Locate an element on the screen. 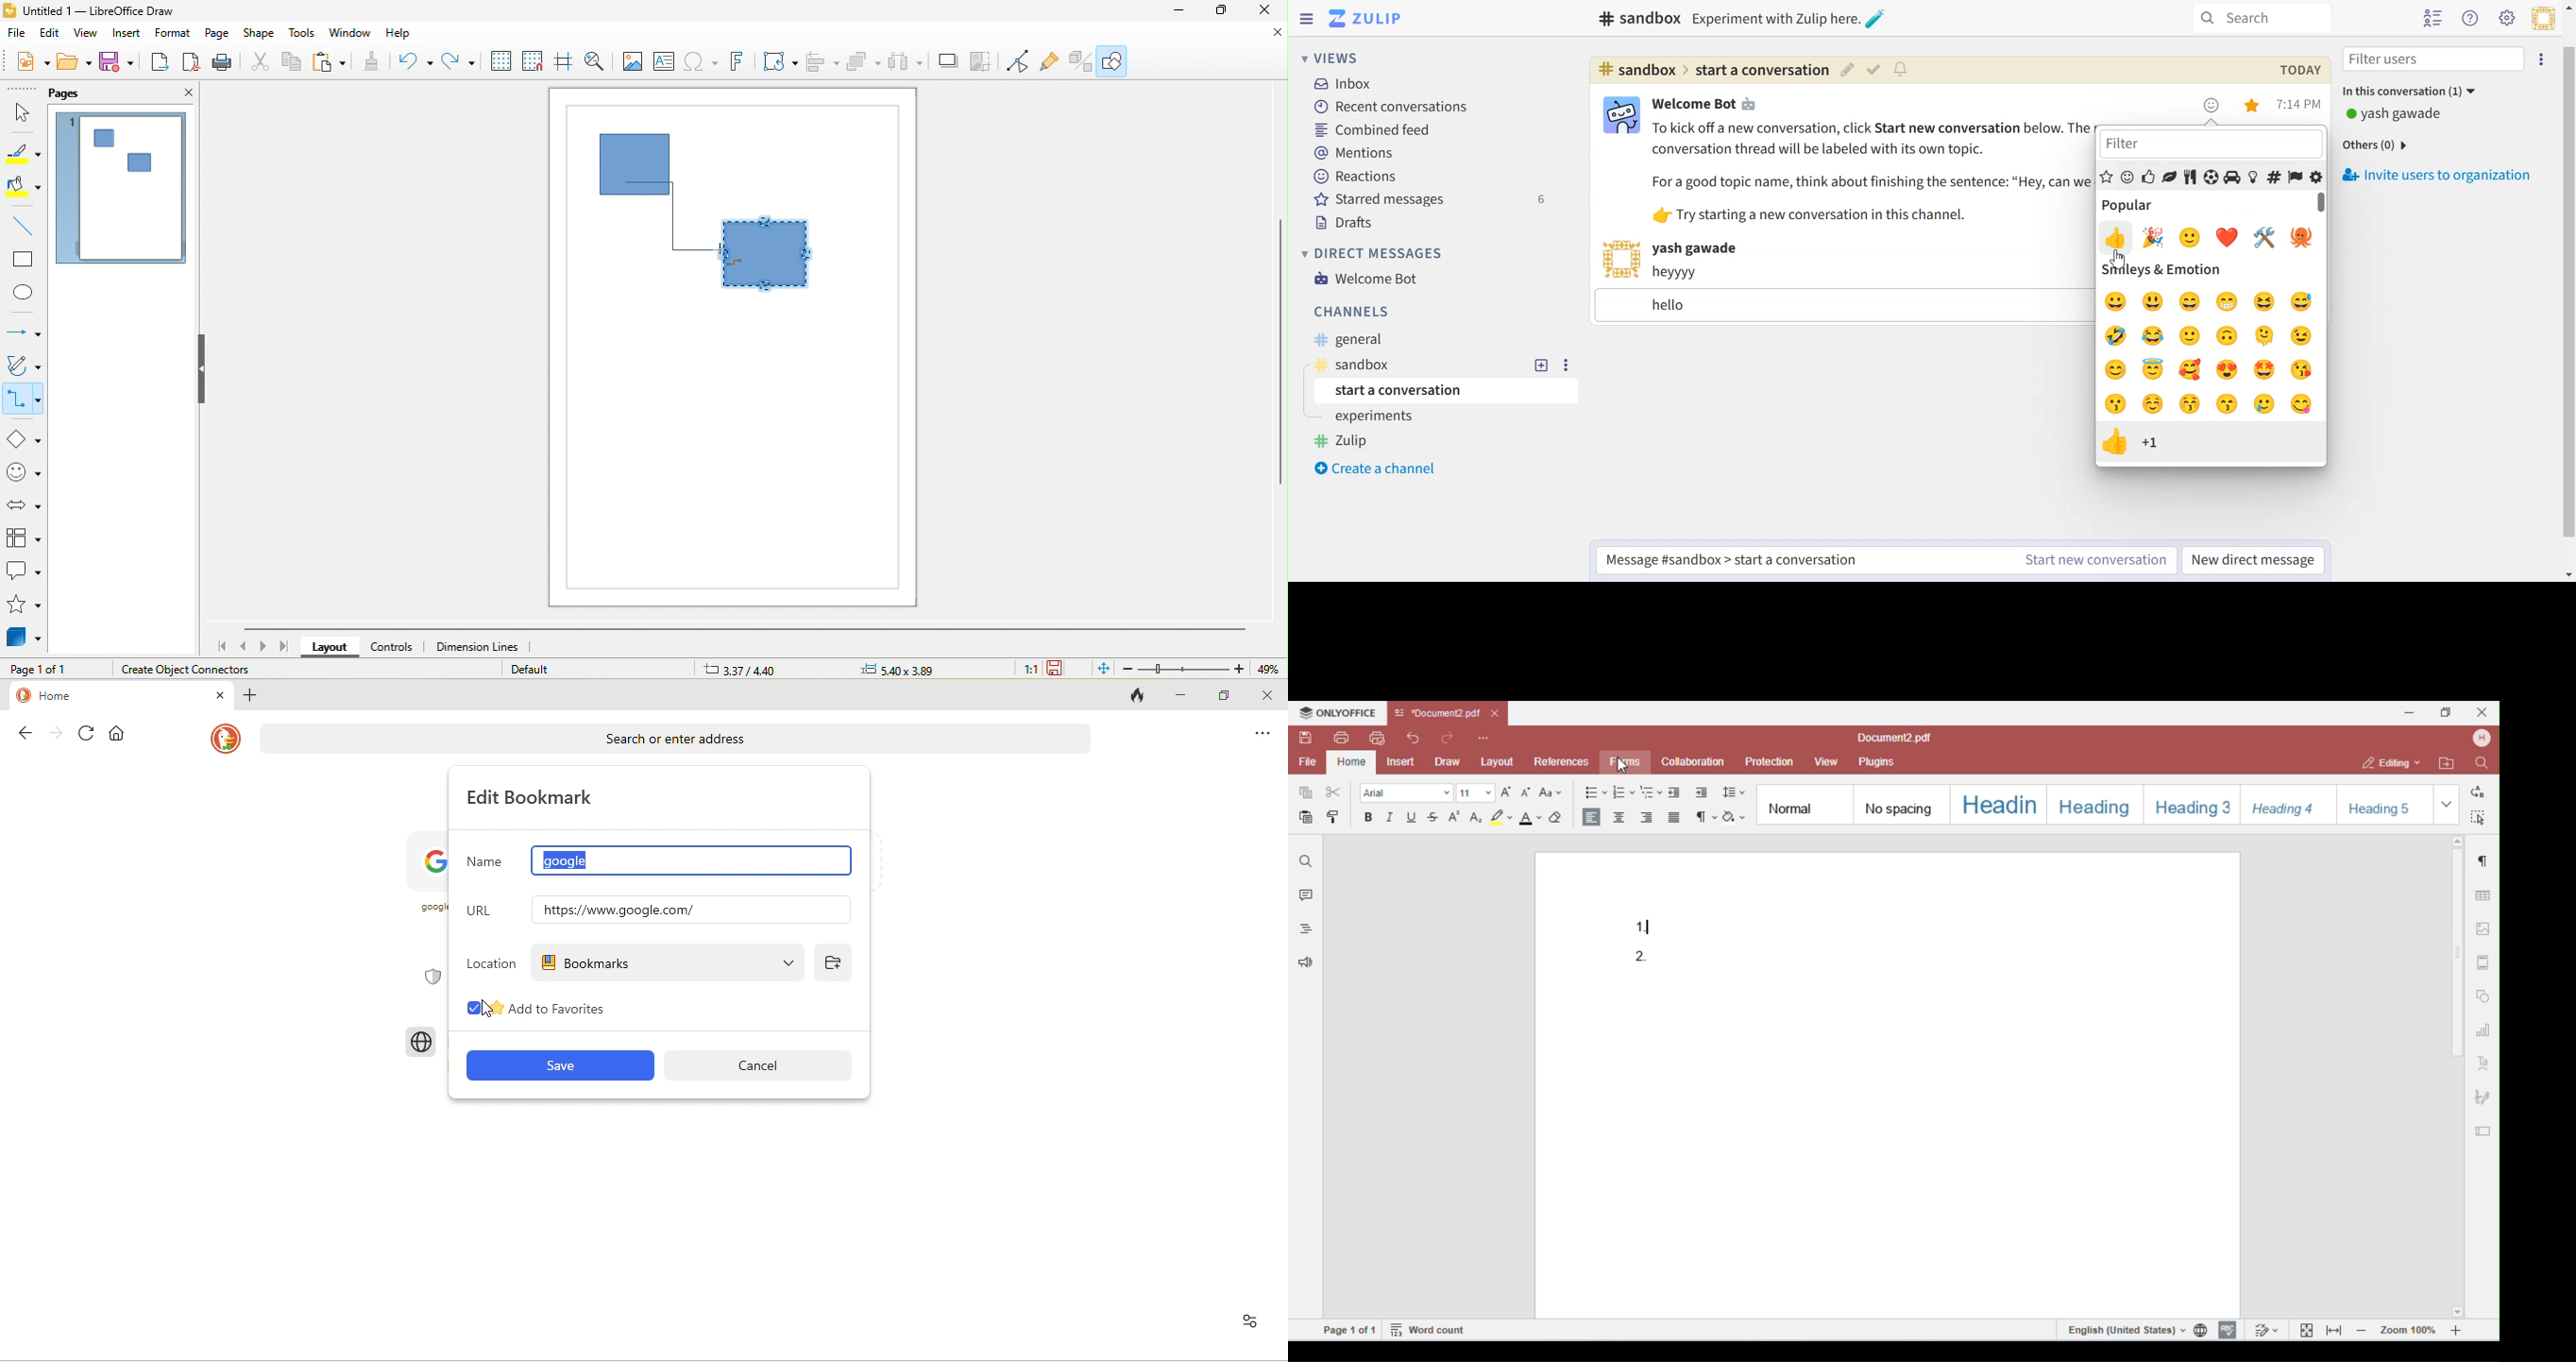  Vertical scroll bar is located at coordinates (2568, 291).